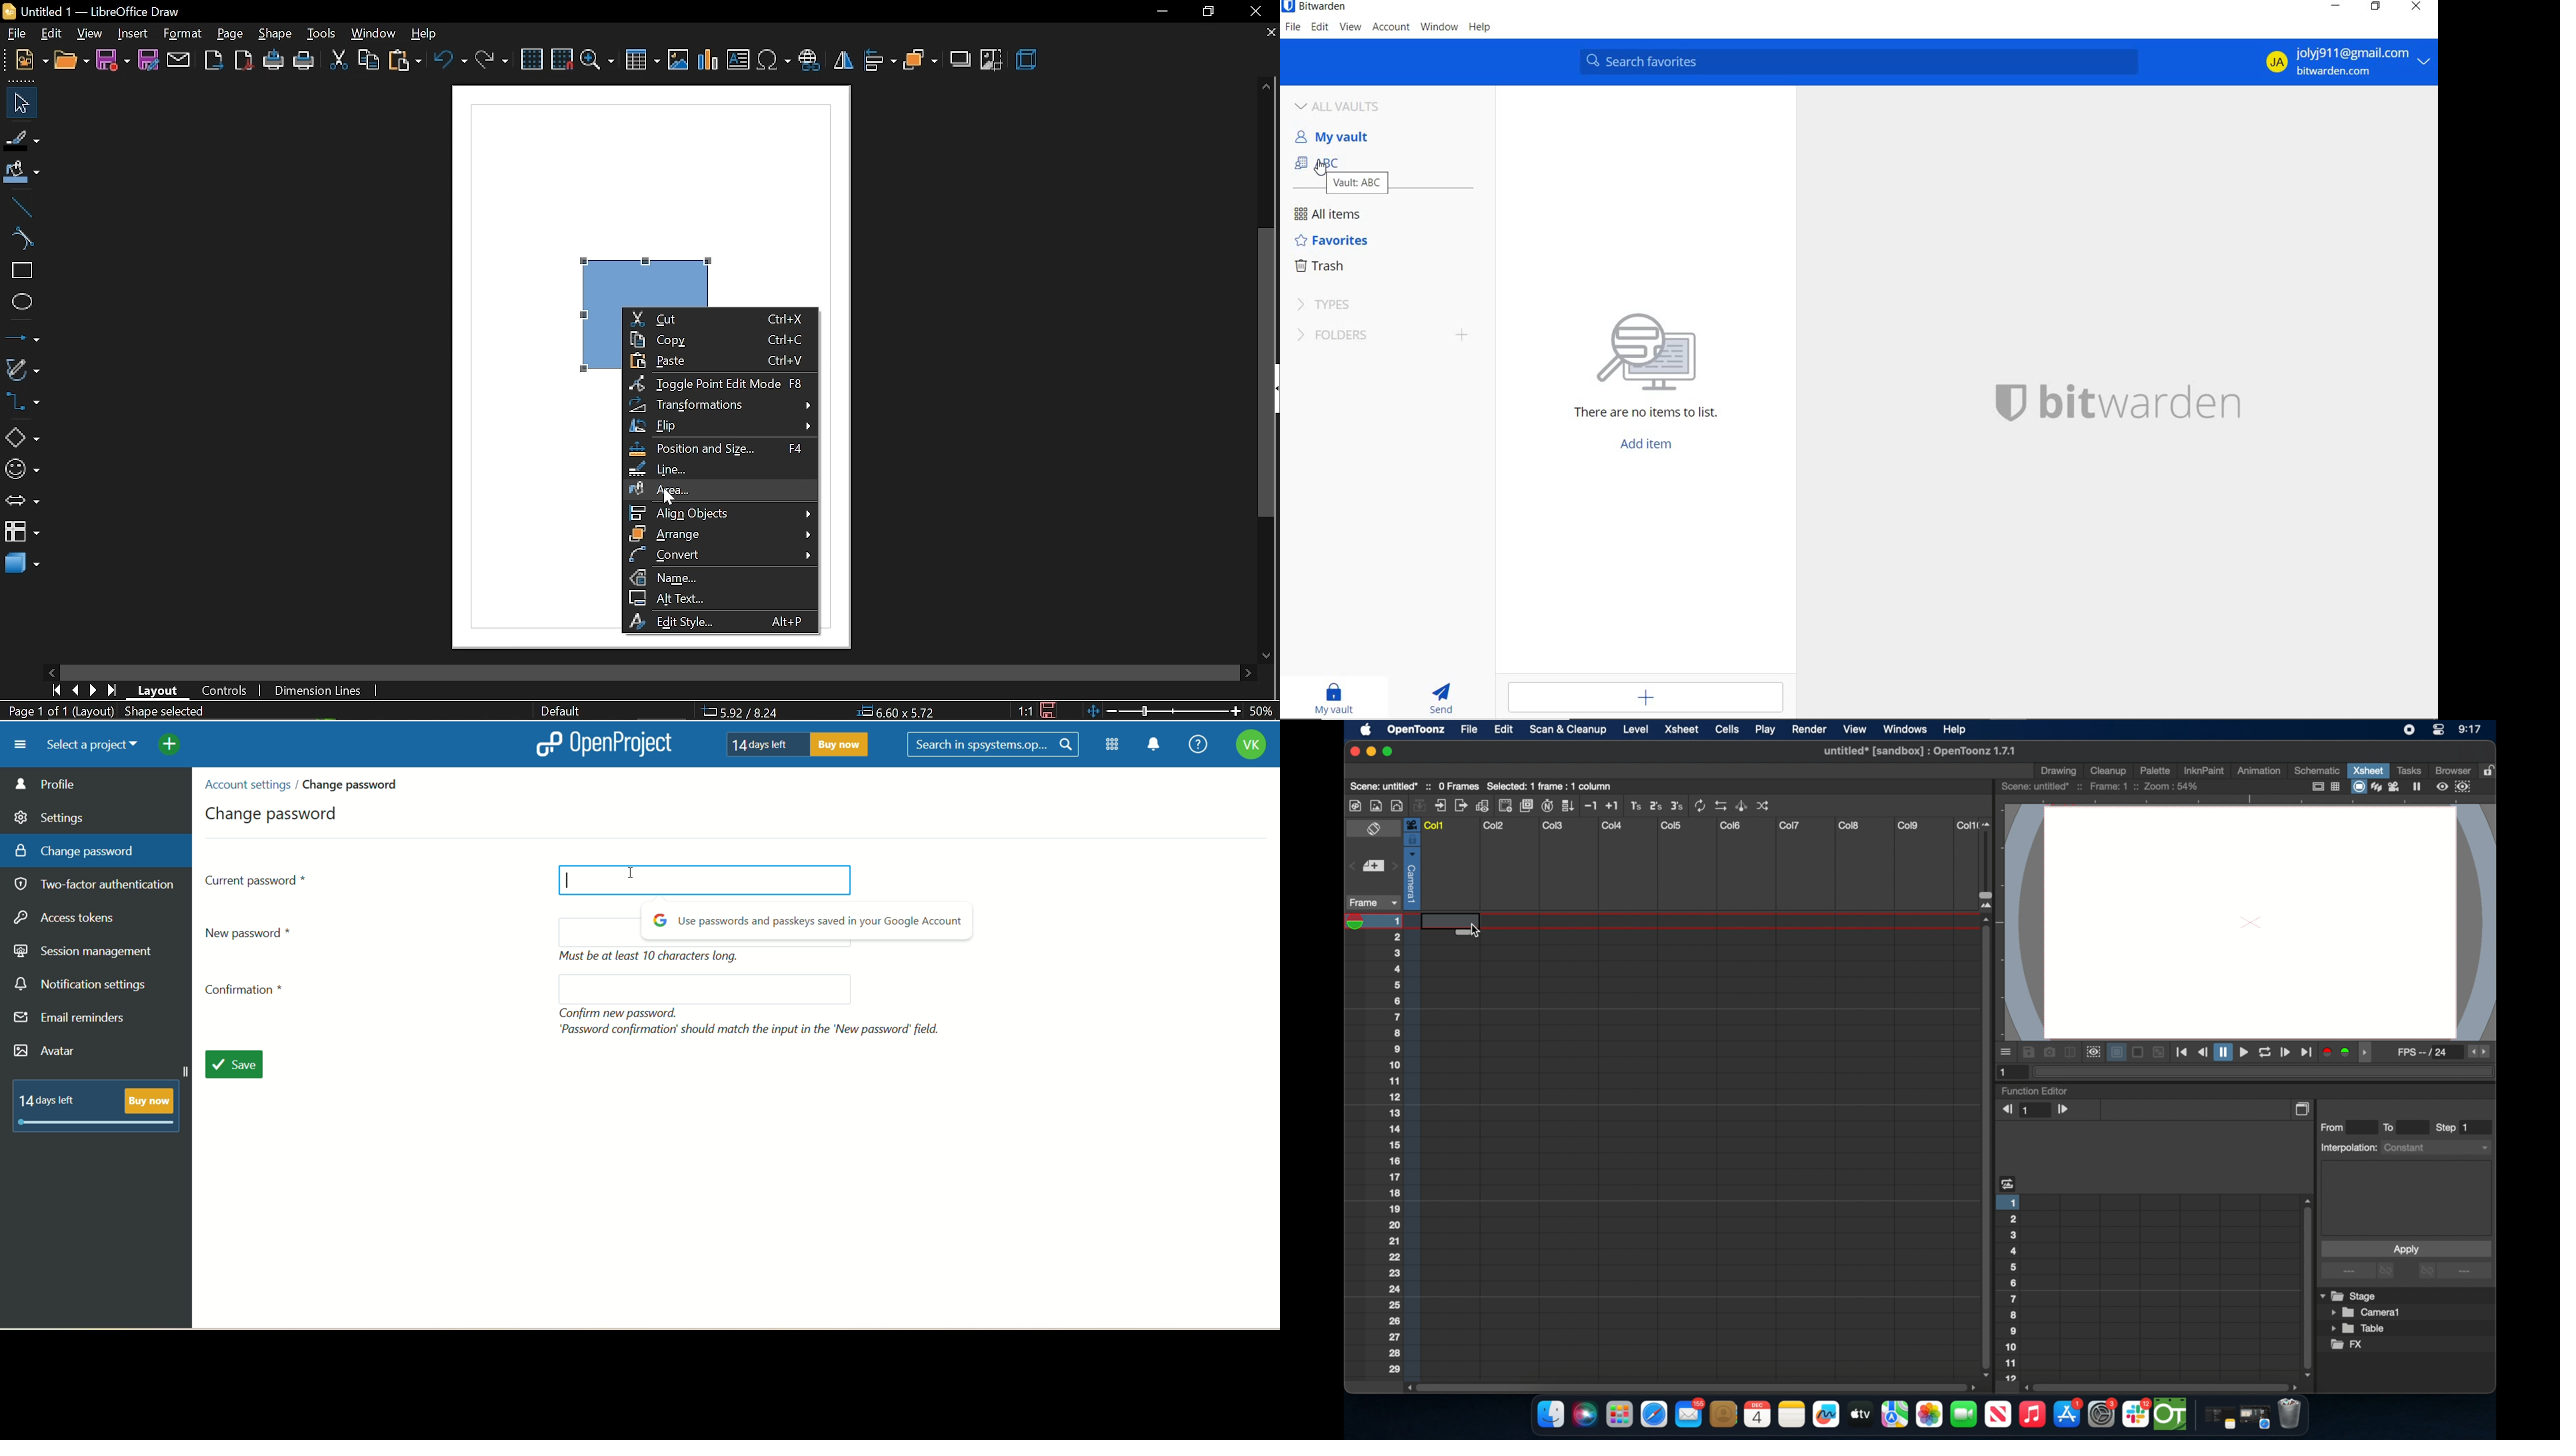 This screenshot has width=2576, height=1456. What do you see at coordinates (2349, 1297) in the screenshot?
I see `stage` at bounding box center [2349, 1297].